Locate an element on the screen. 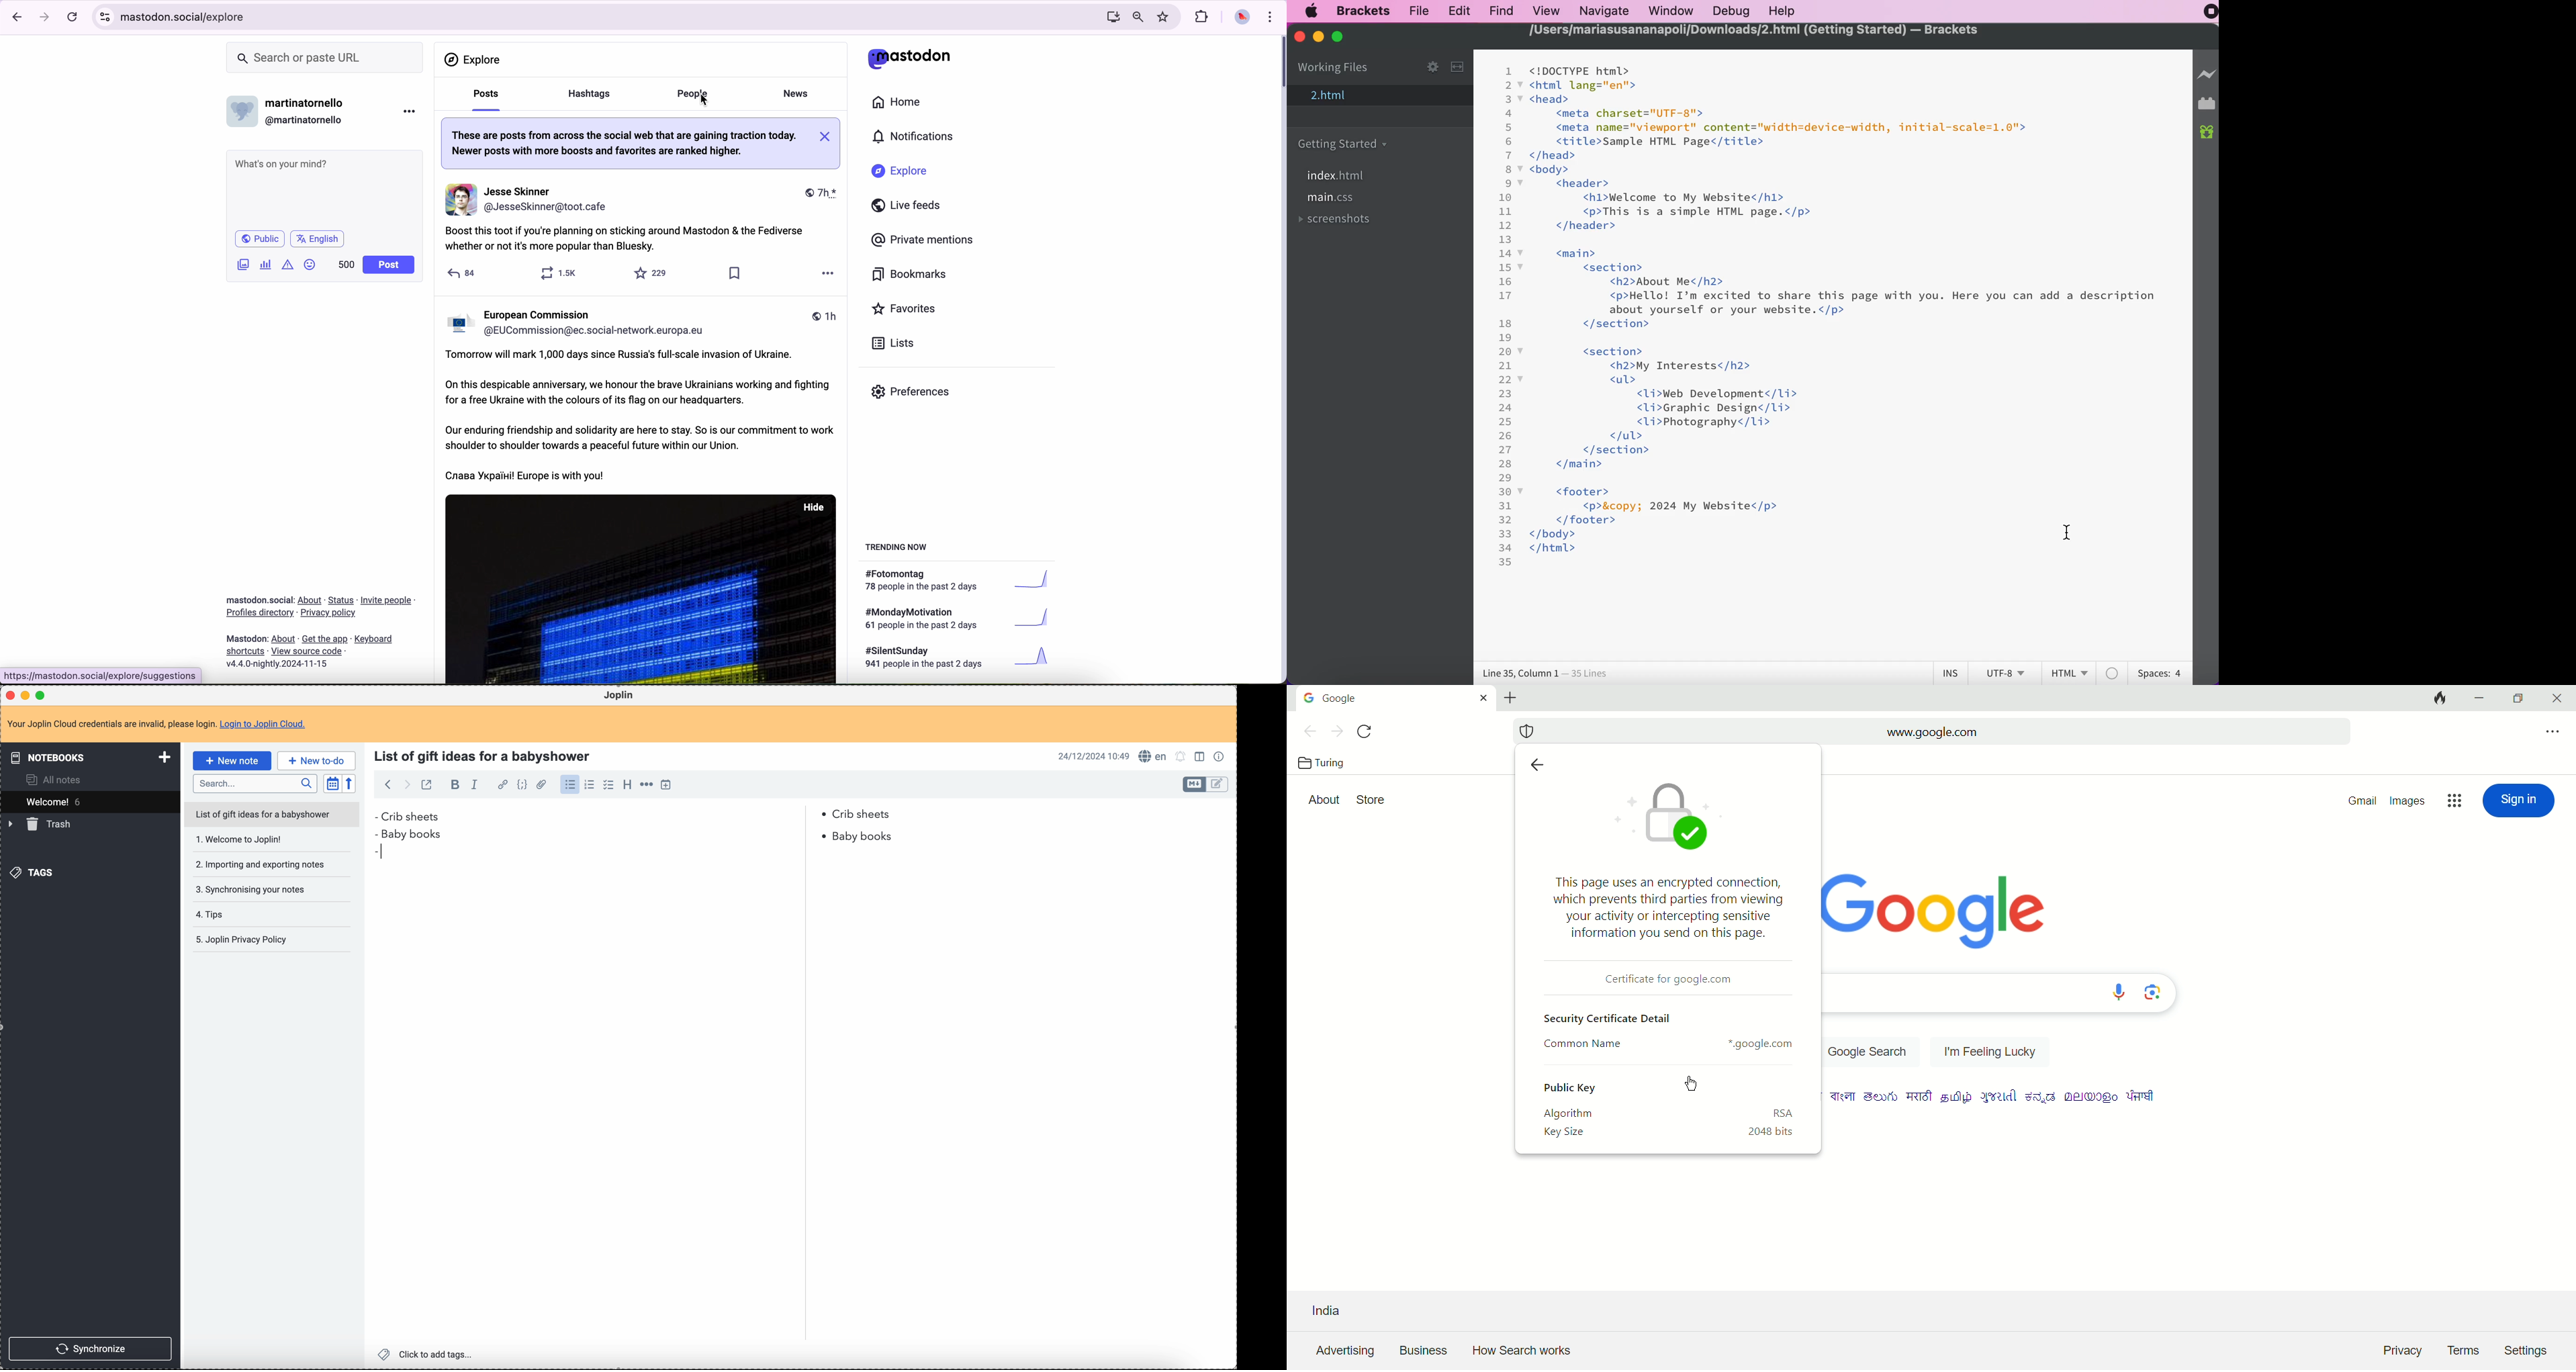 This screenshot has height=1372, width=2576. previous is located at coordinates (1548, 768).